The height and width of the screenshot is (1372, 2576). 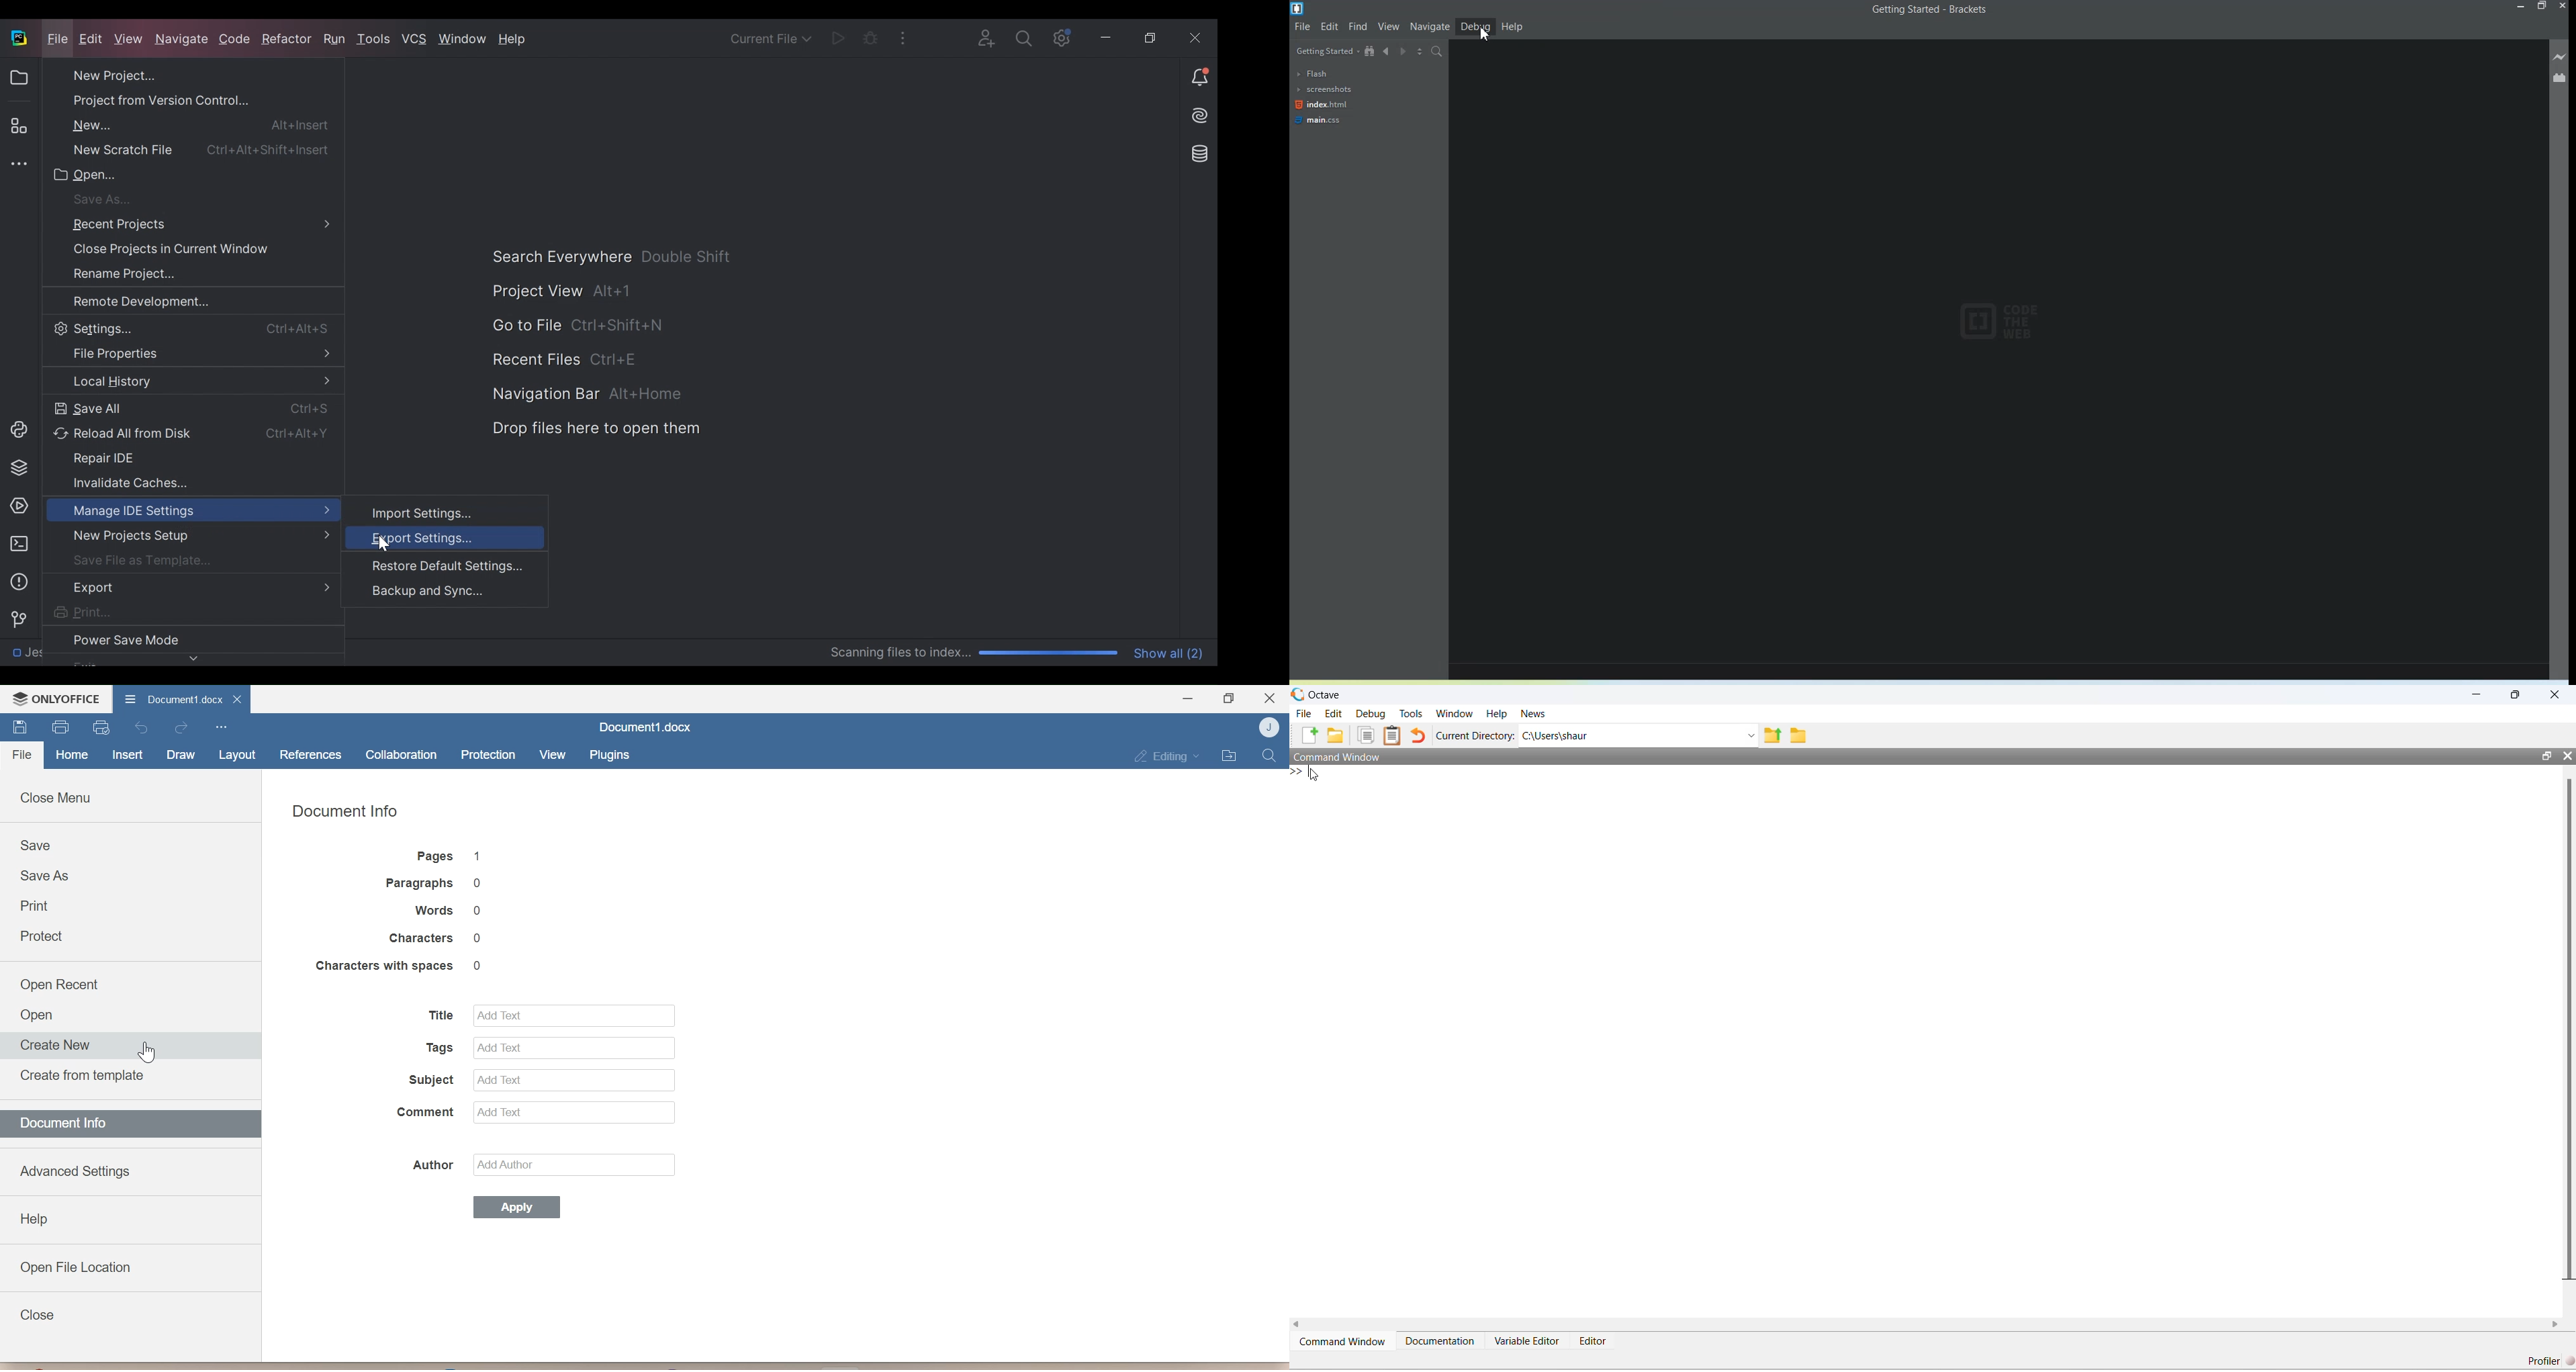 I want to click on Settings, so click(x=1024, y=37).